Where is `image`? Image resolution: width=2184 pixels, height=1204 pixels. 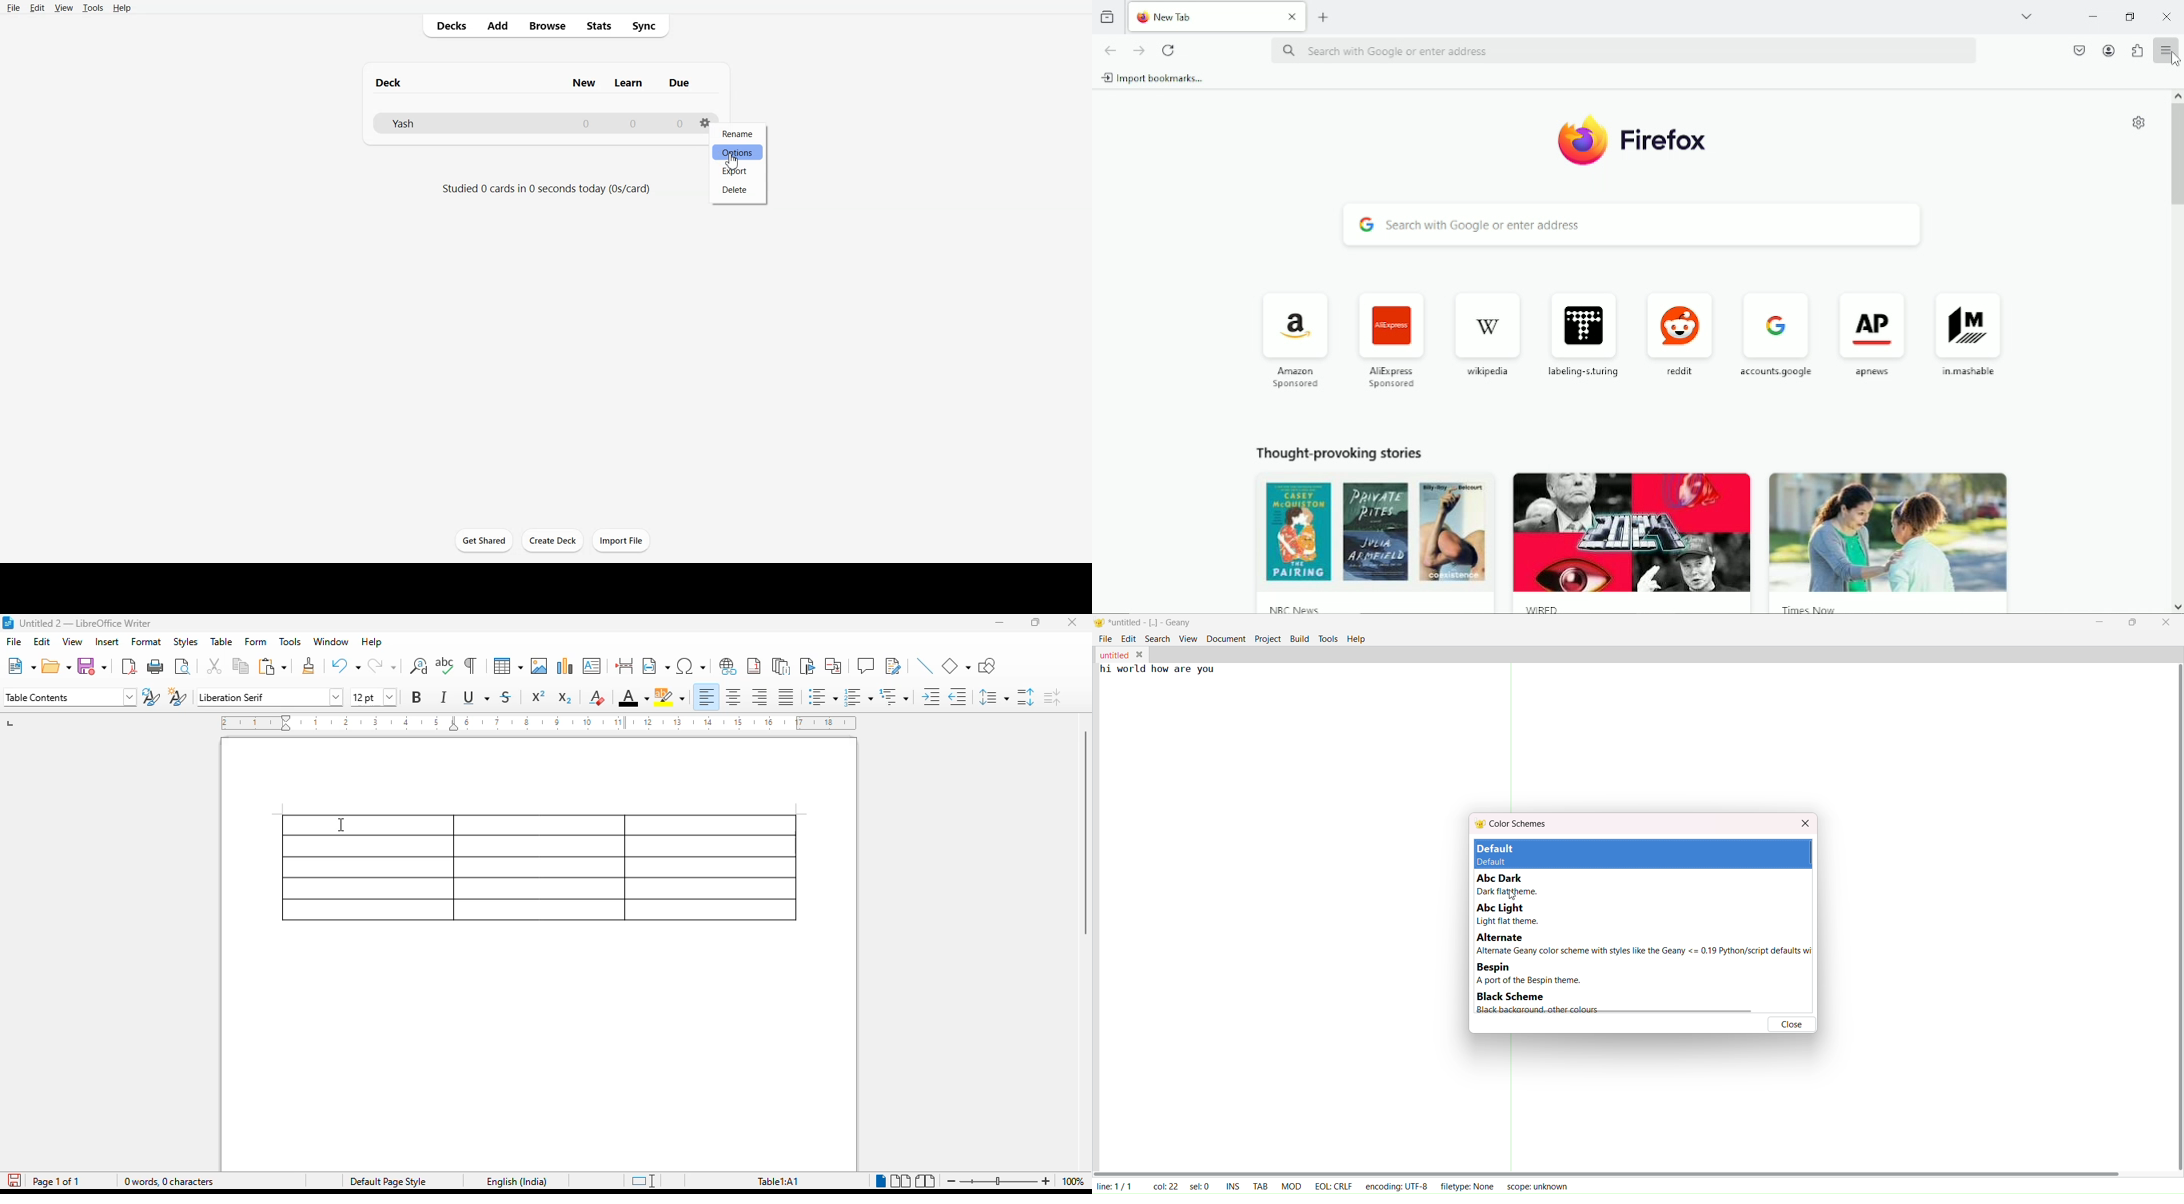
image is located at coordinates (1367, 535).